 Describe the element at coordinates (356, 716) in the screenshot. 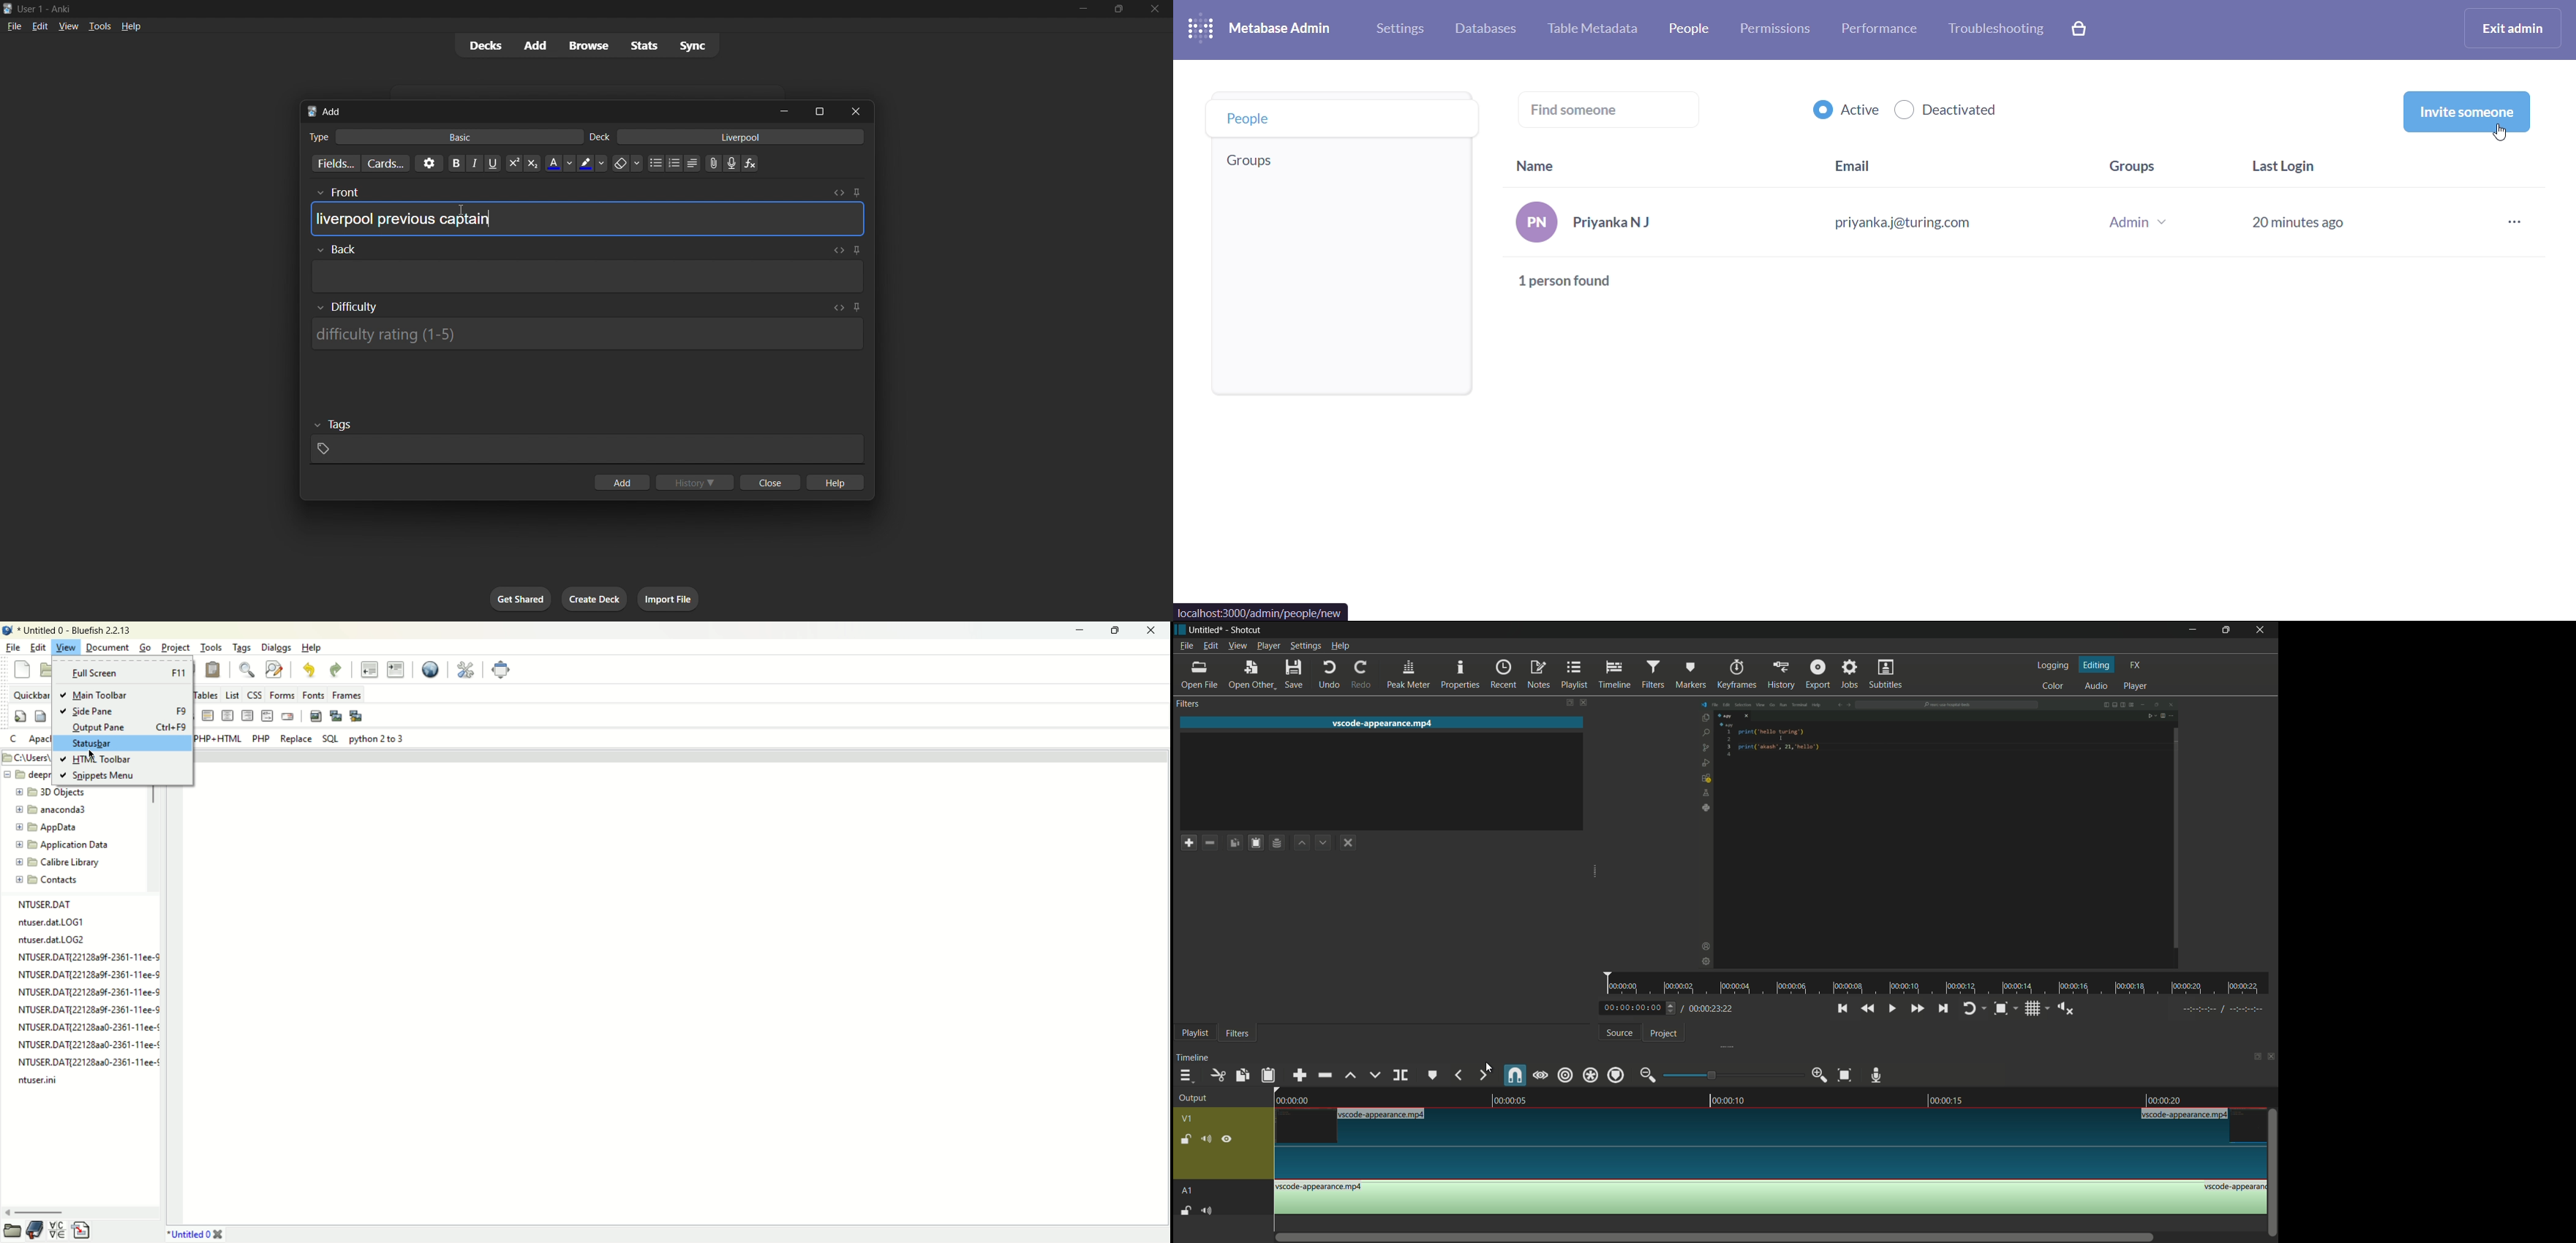

I see `multi thumbnail` at that location.